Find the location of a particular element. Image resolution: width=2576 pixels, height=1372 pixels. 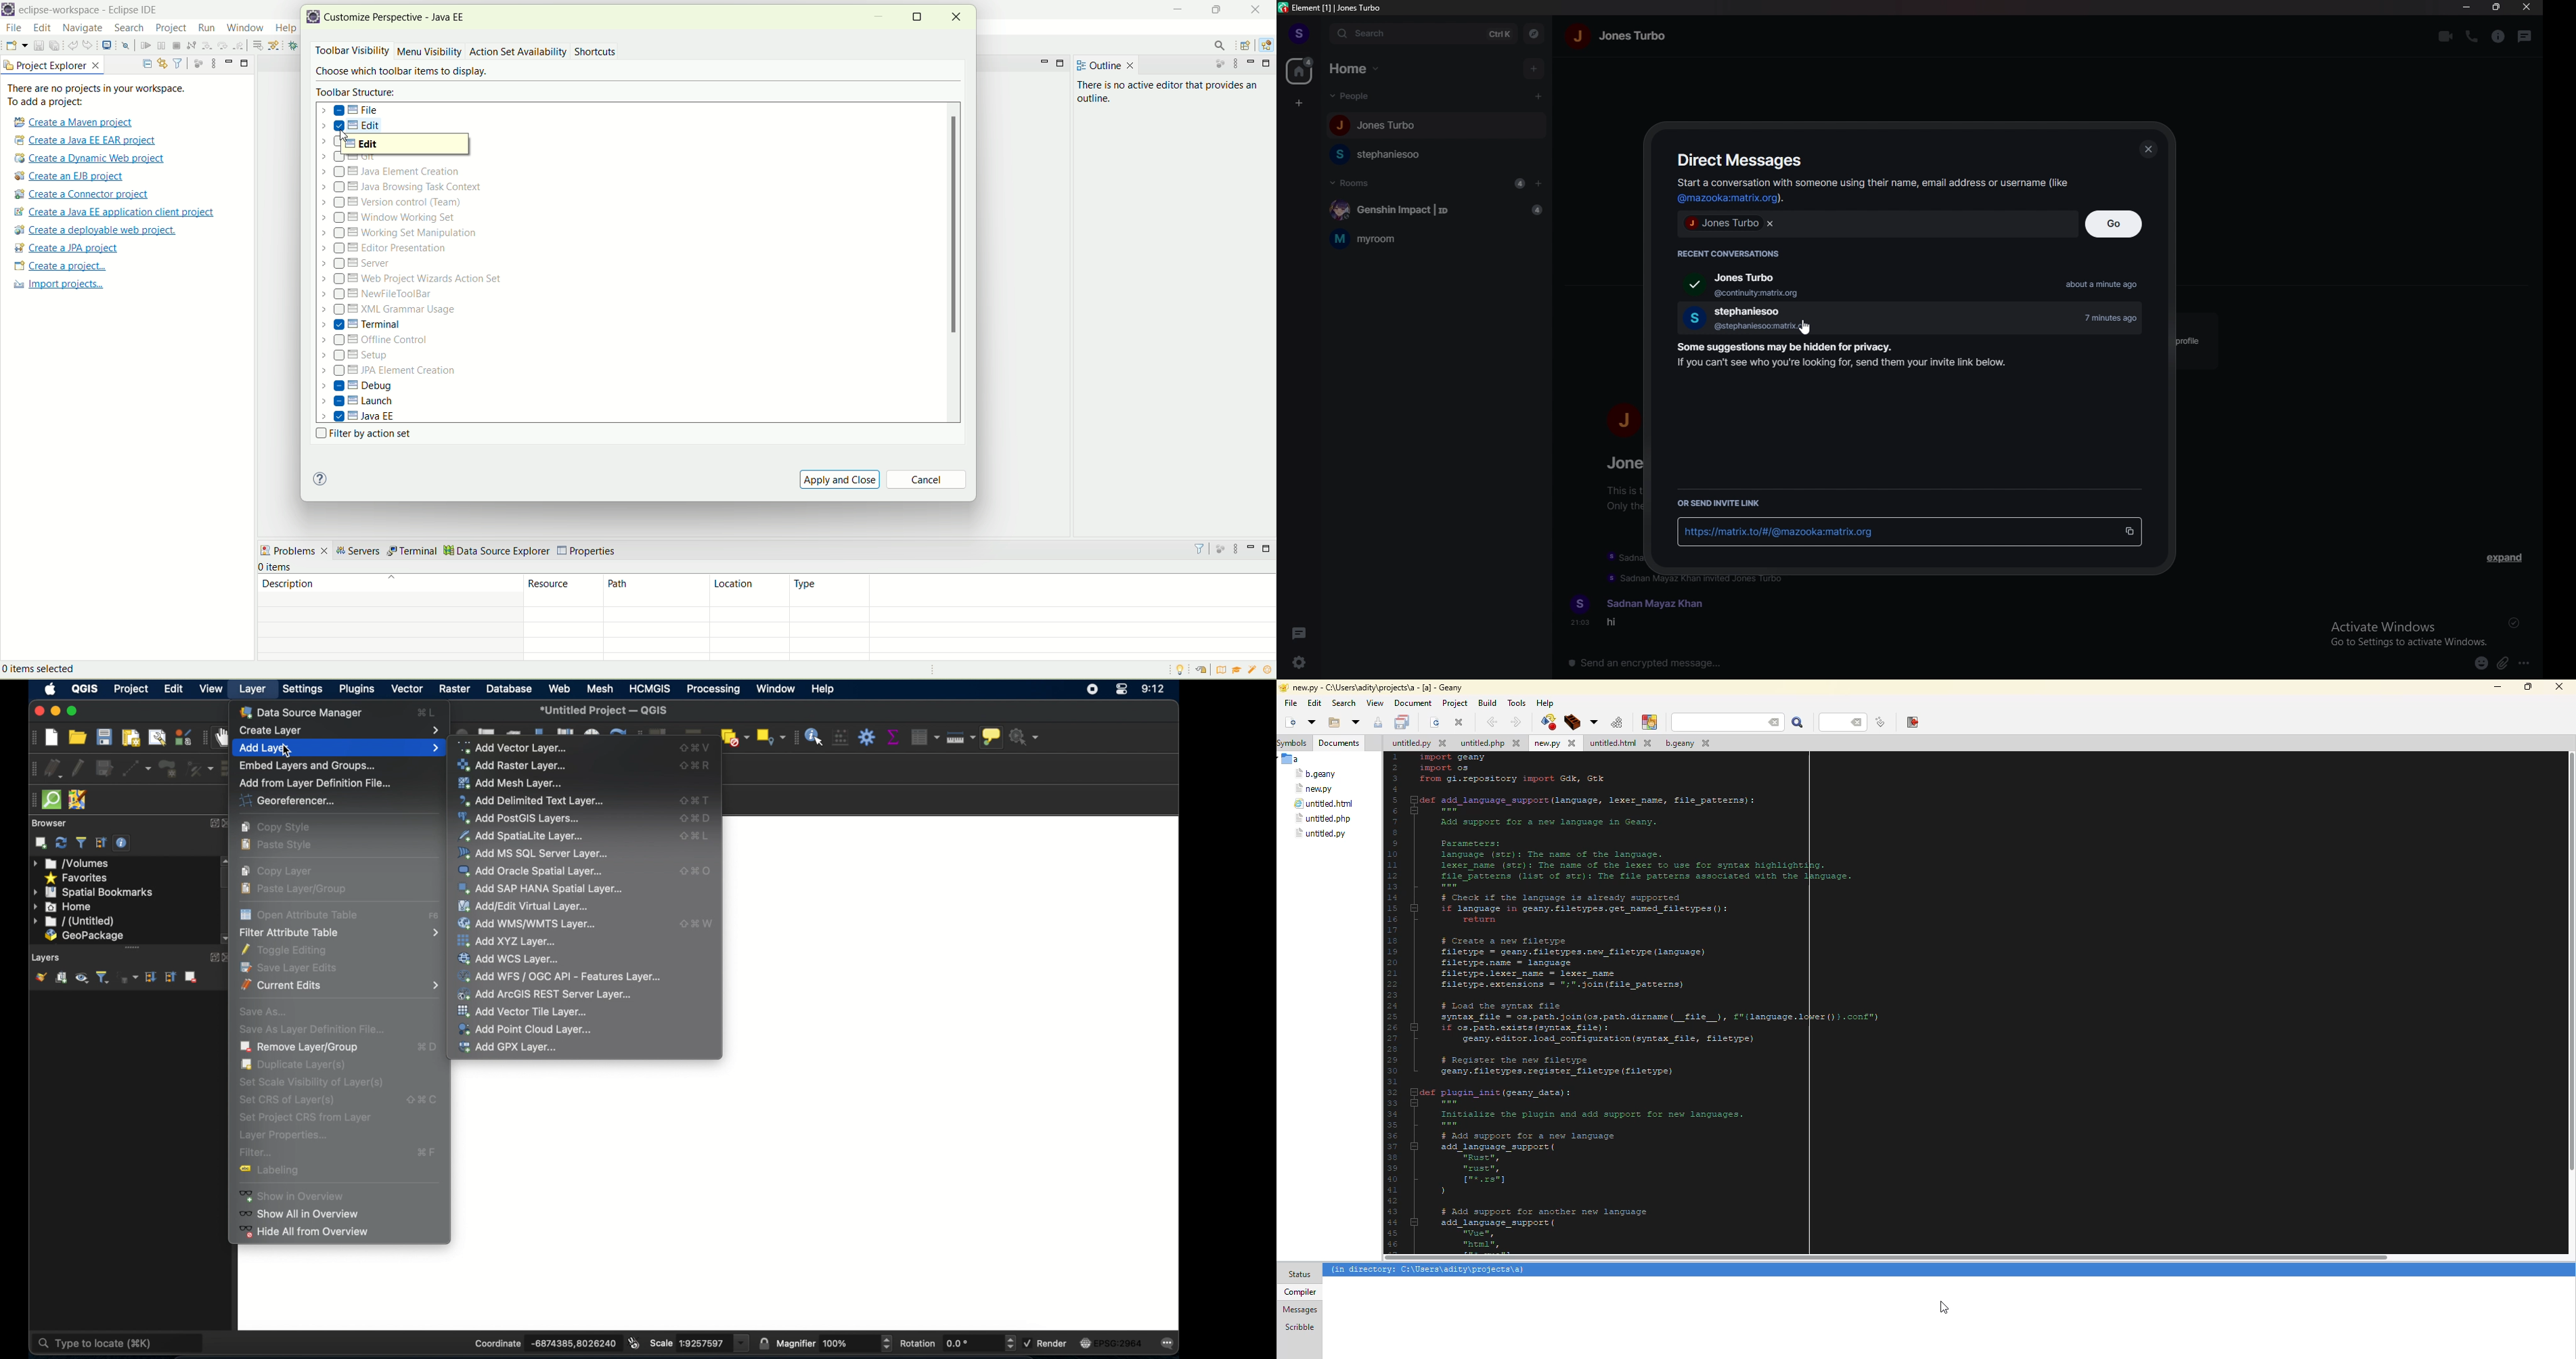

rooms is located at coordinates (1351, 182).